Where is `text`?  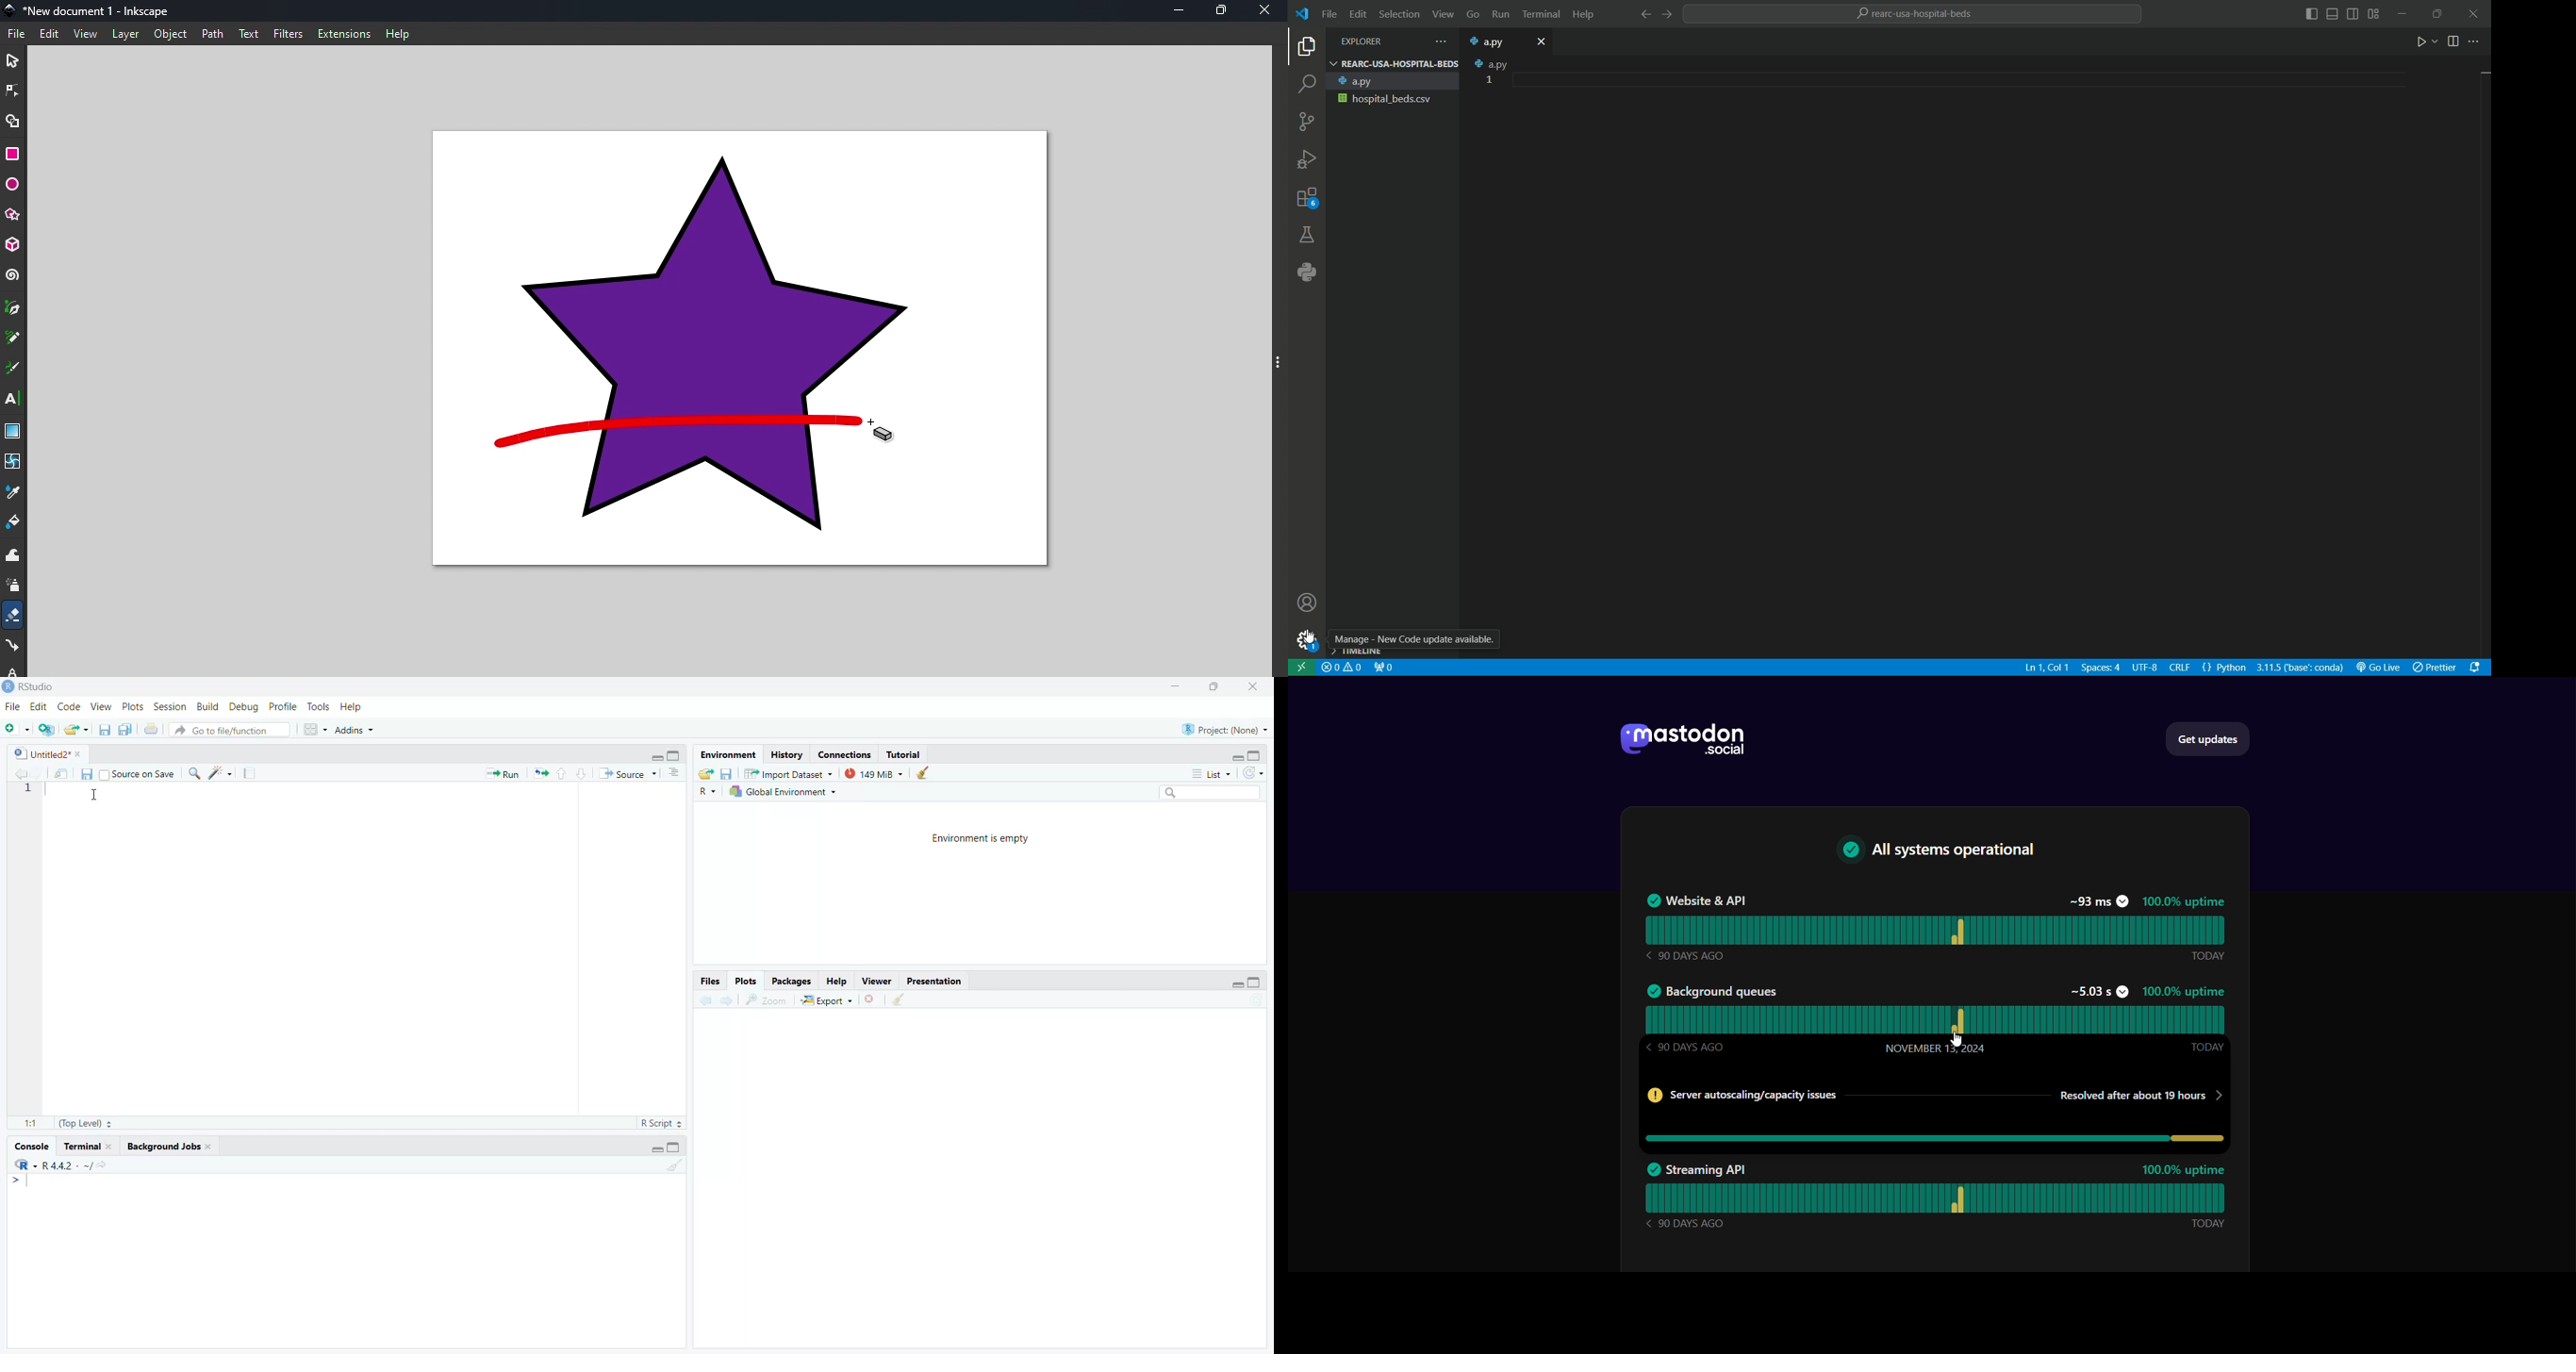 text is located at coordinates (250, 33).